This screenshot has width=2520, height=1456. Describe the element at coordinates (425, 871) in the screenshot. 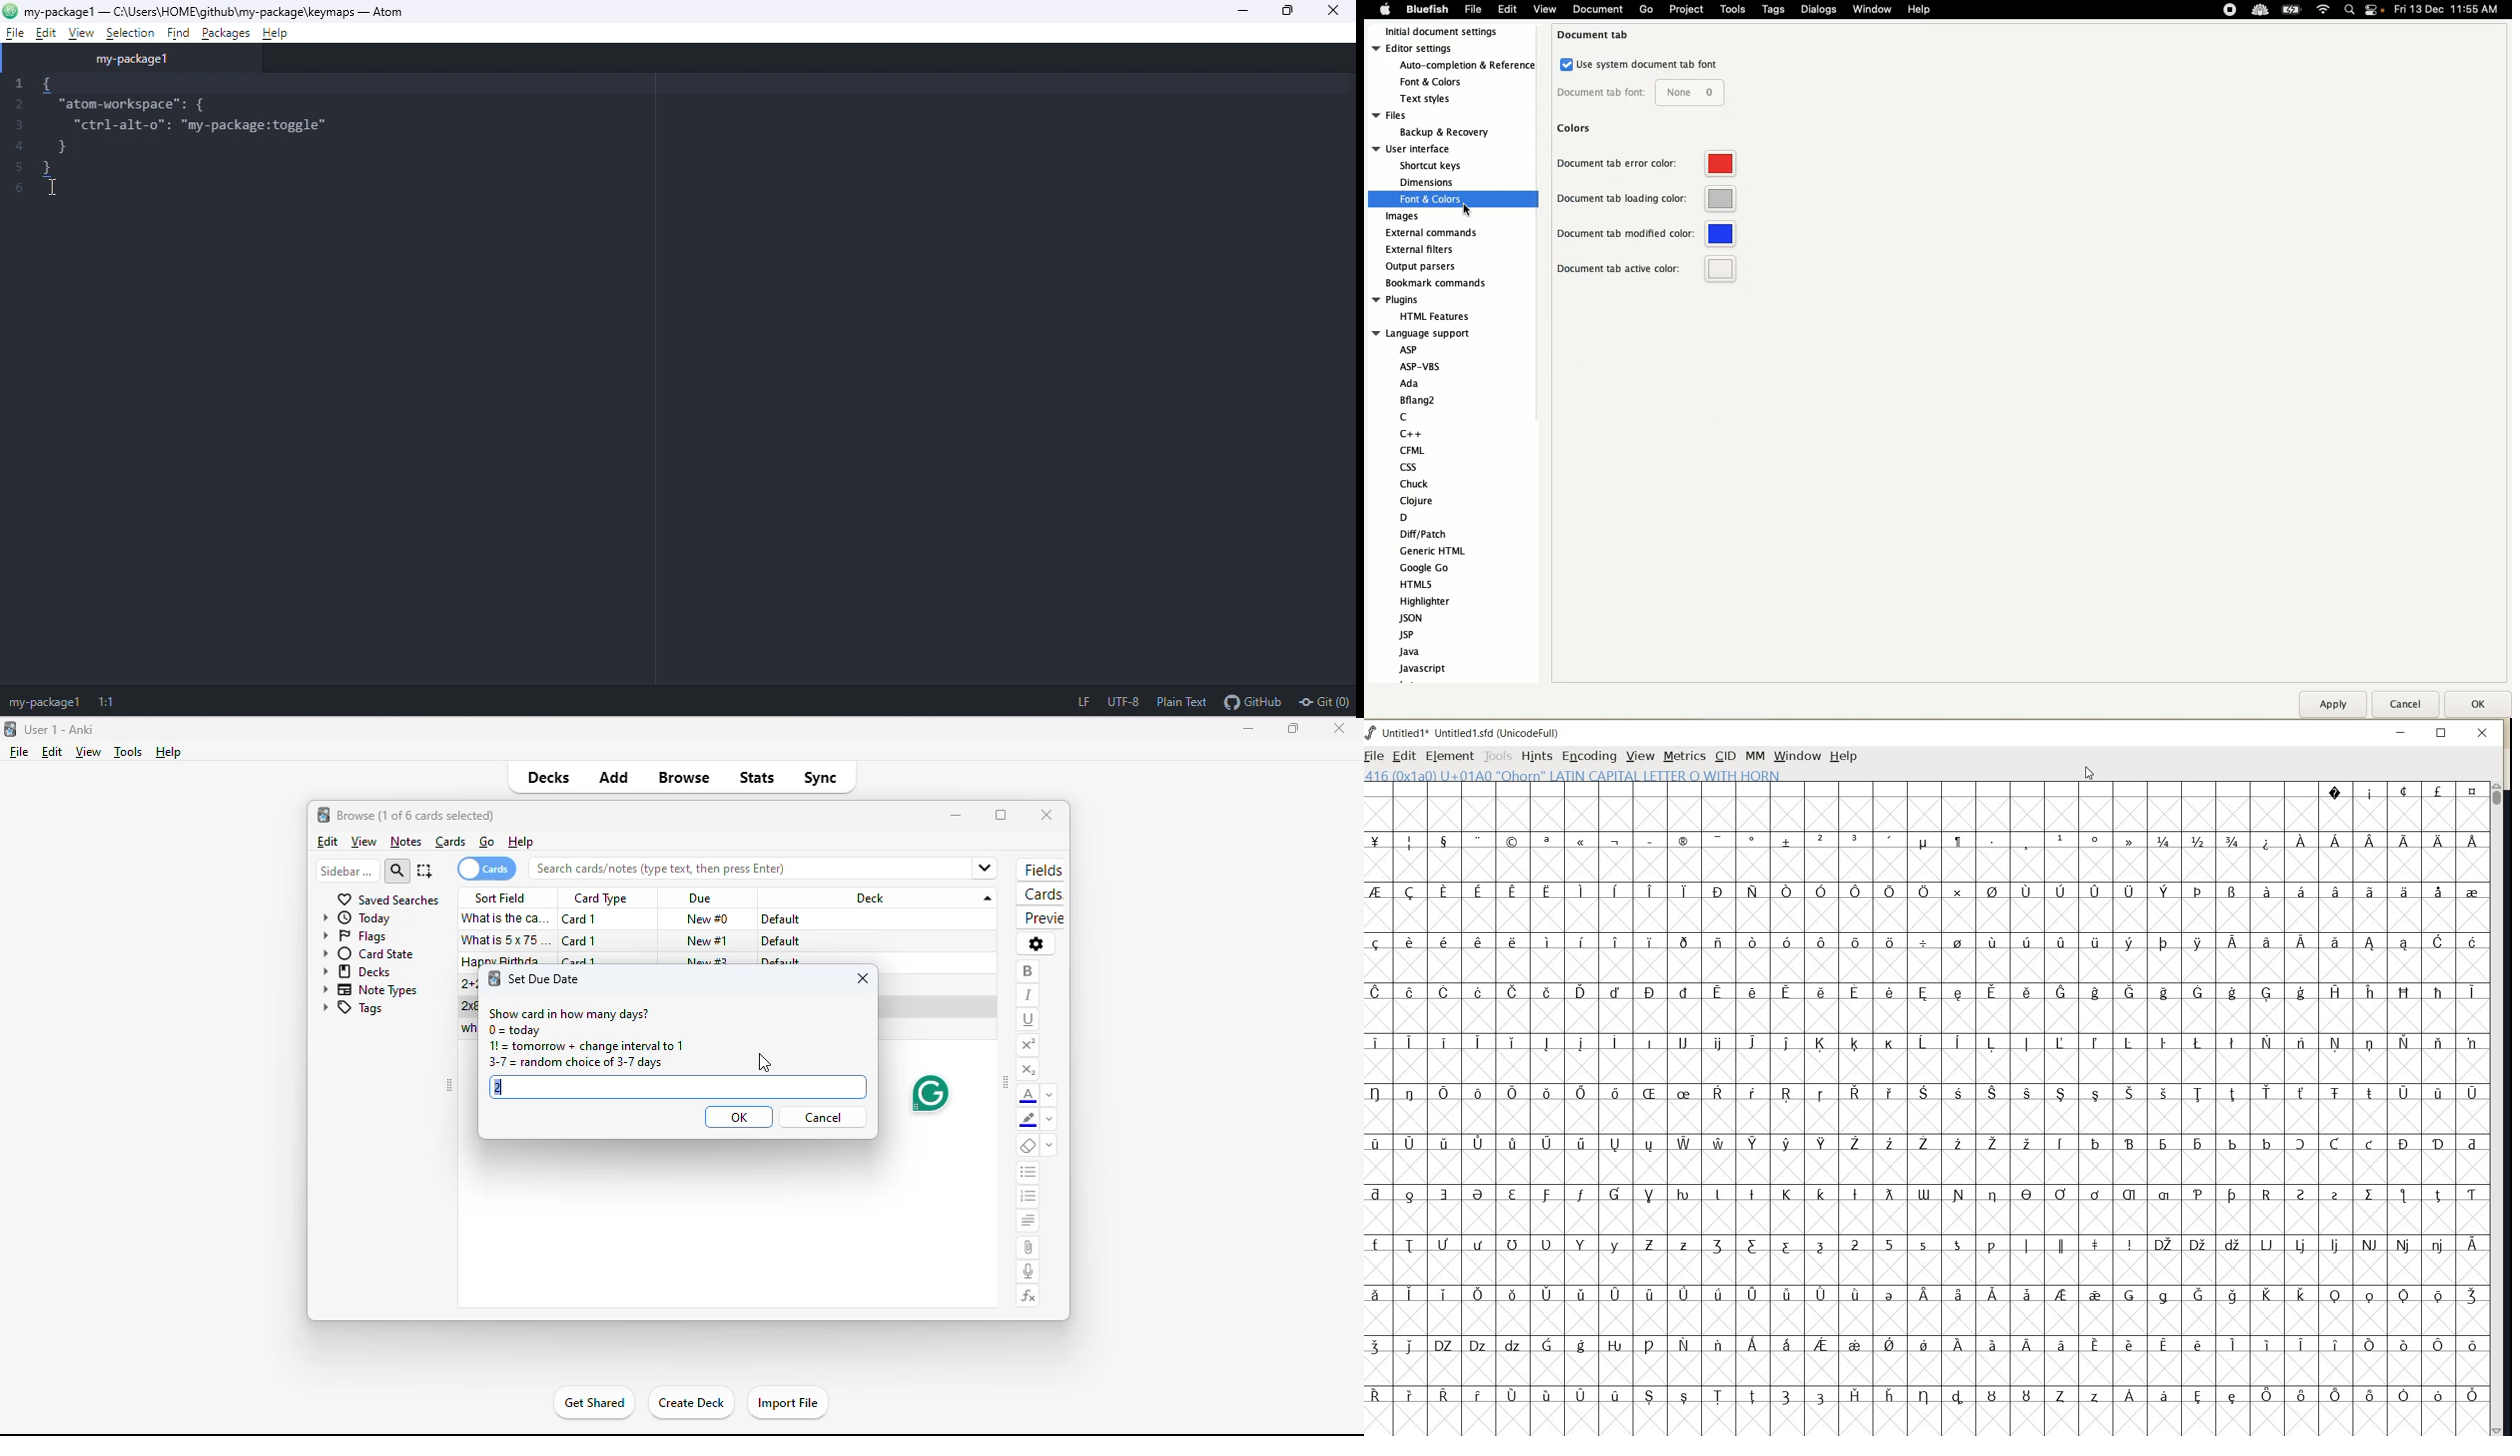

I see `select` at that location.